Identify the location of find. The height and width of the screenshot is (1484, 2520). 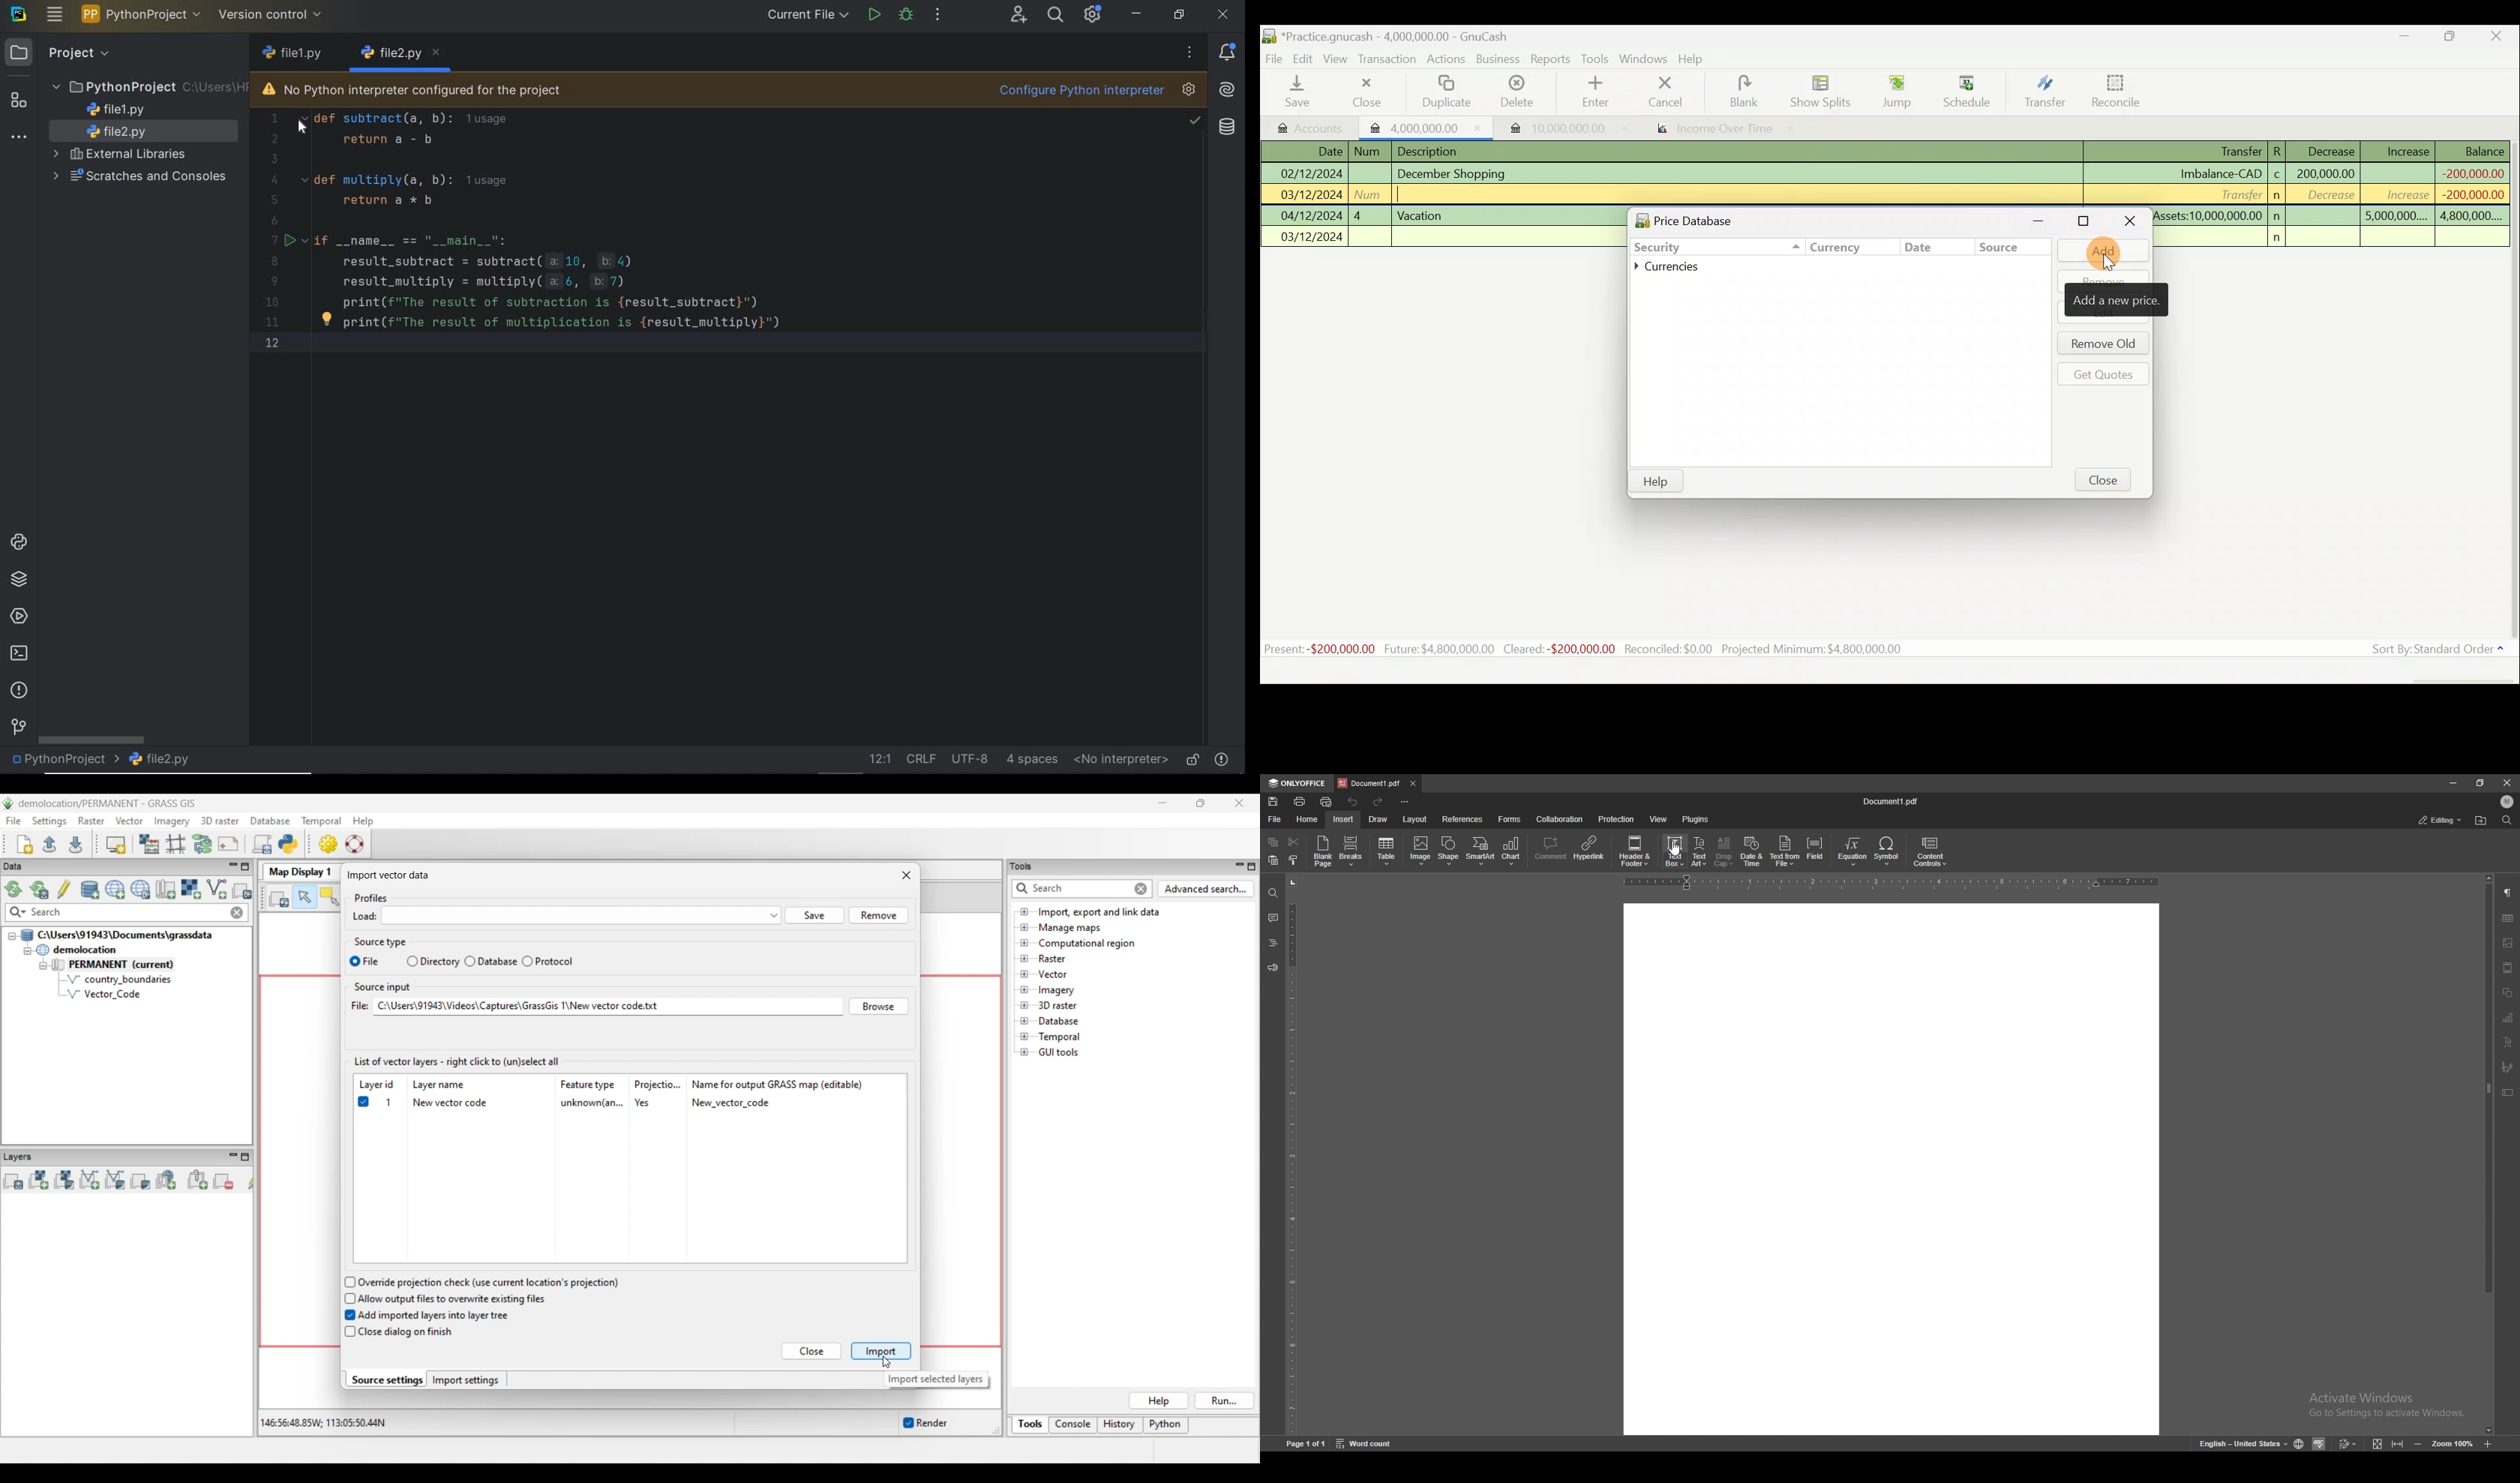
(1272, 894).